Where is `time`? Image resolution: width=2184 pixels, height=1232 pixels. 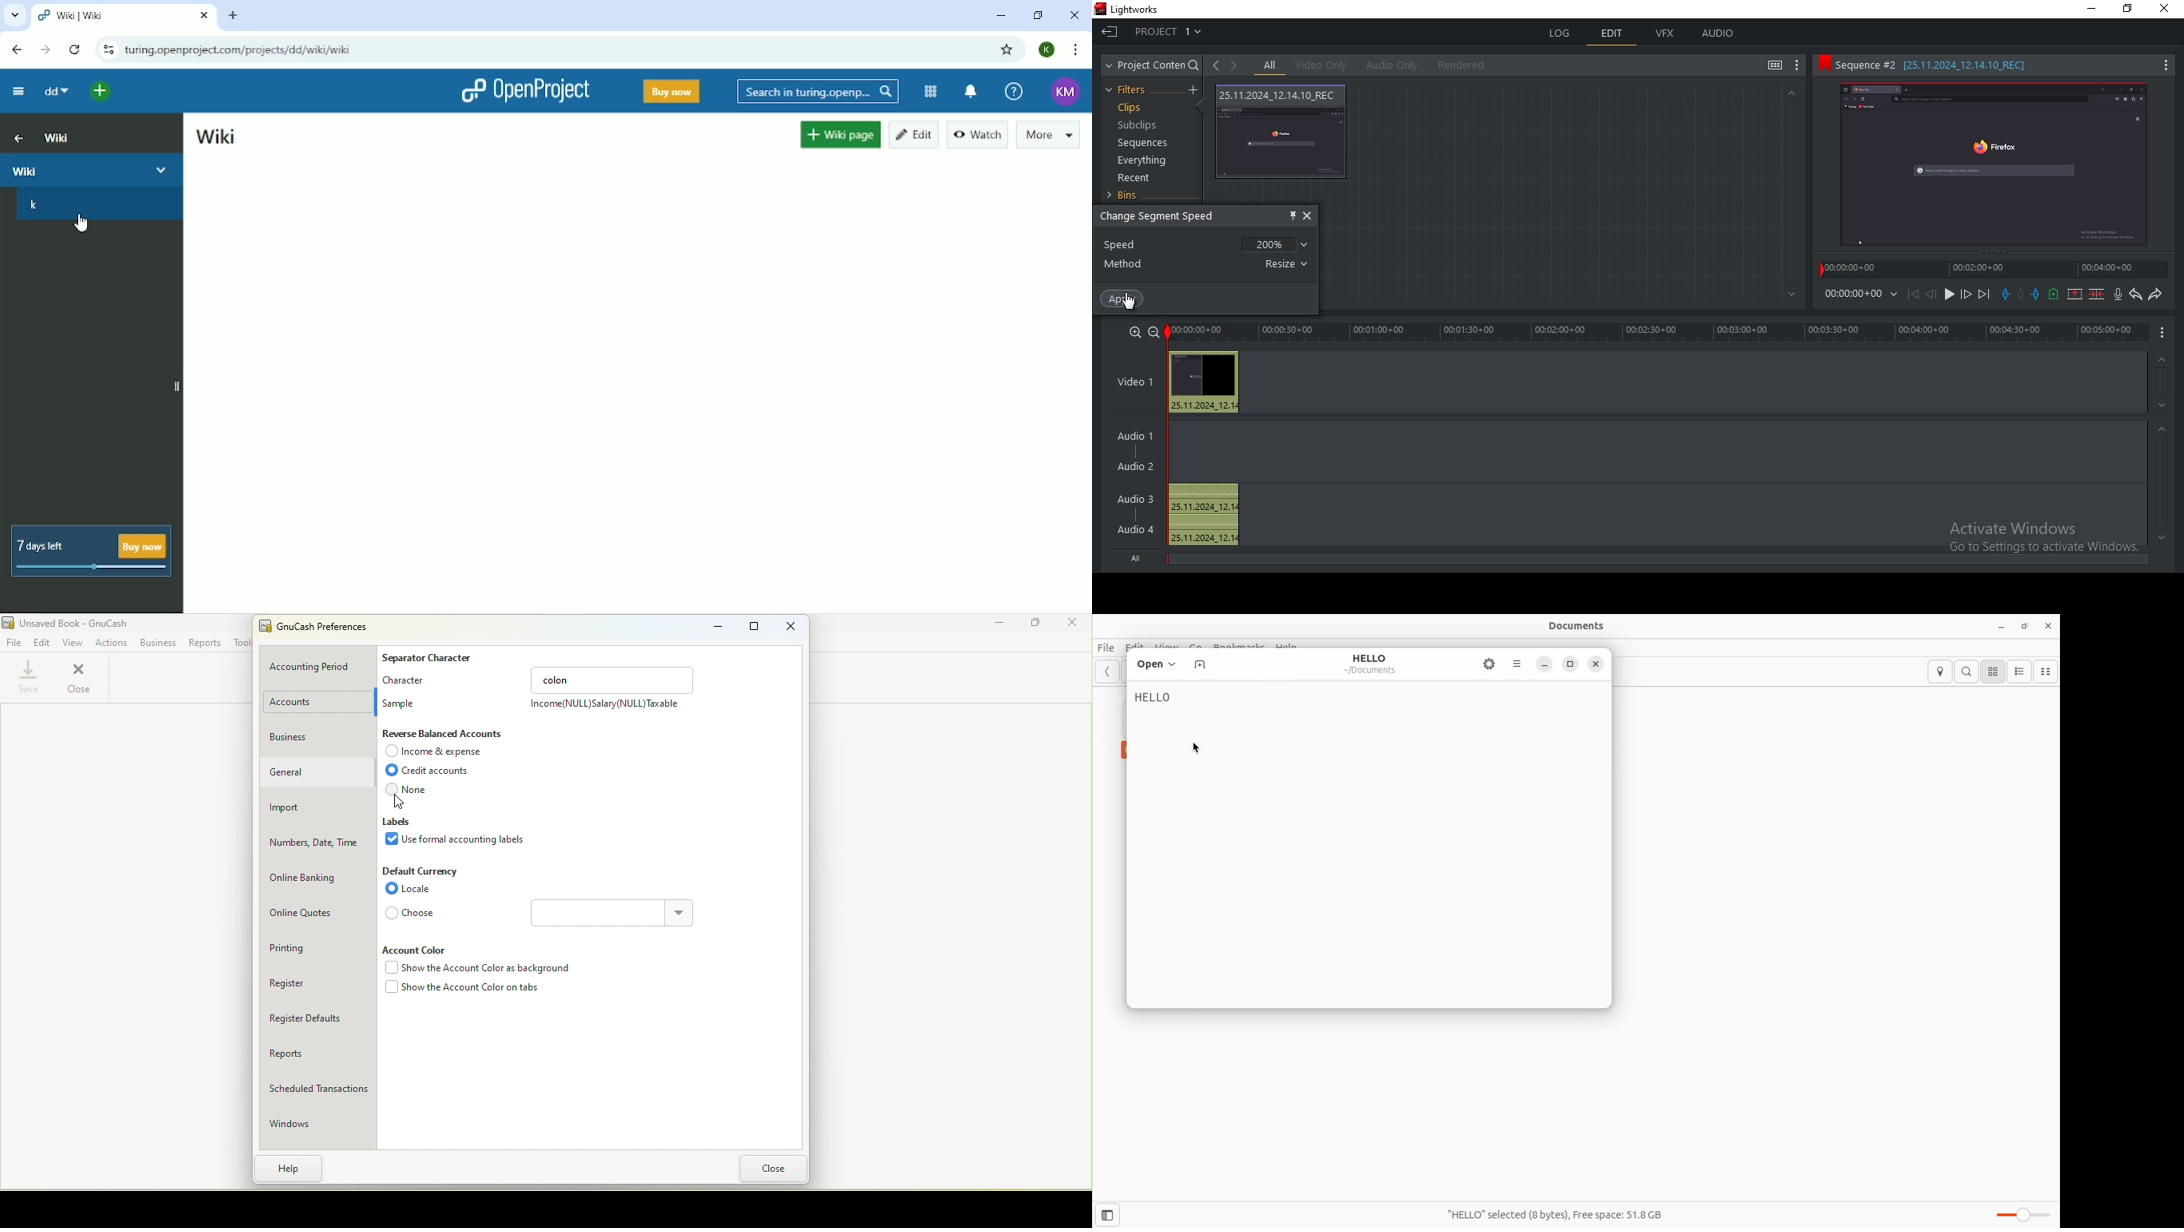 time is located at coordinates (1863, 297).